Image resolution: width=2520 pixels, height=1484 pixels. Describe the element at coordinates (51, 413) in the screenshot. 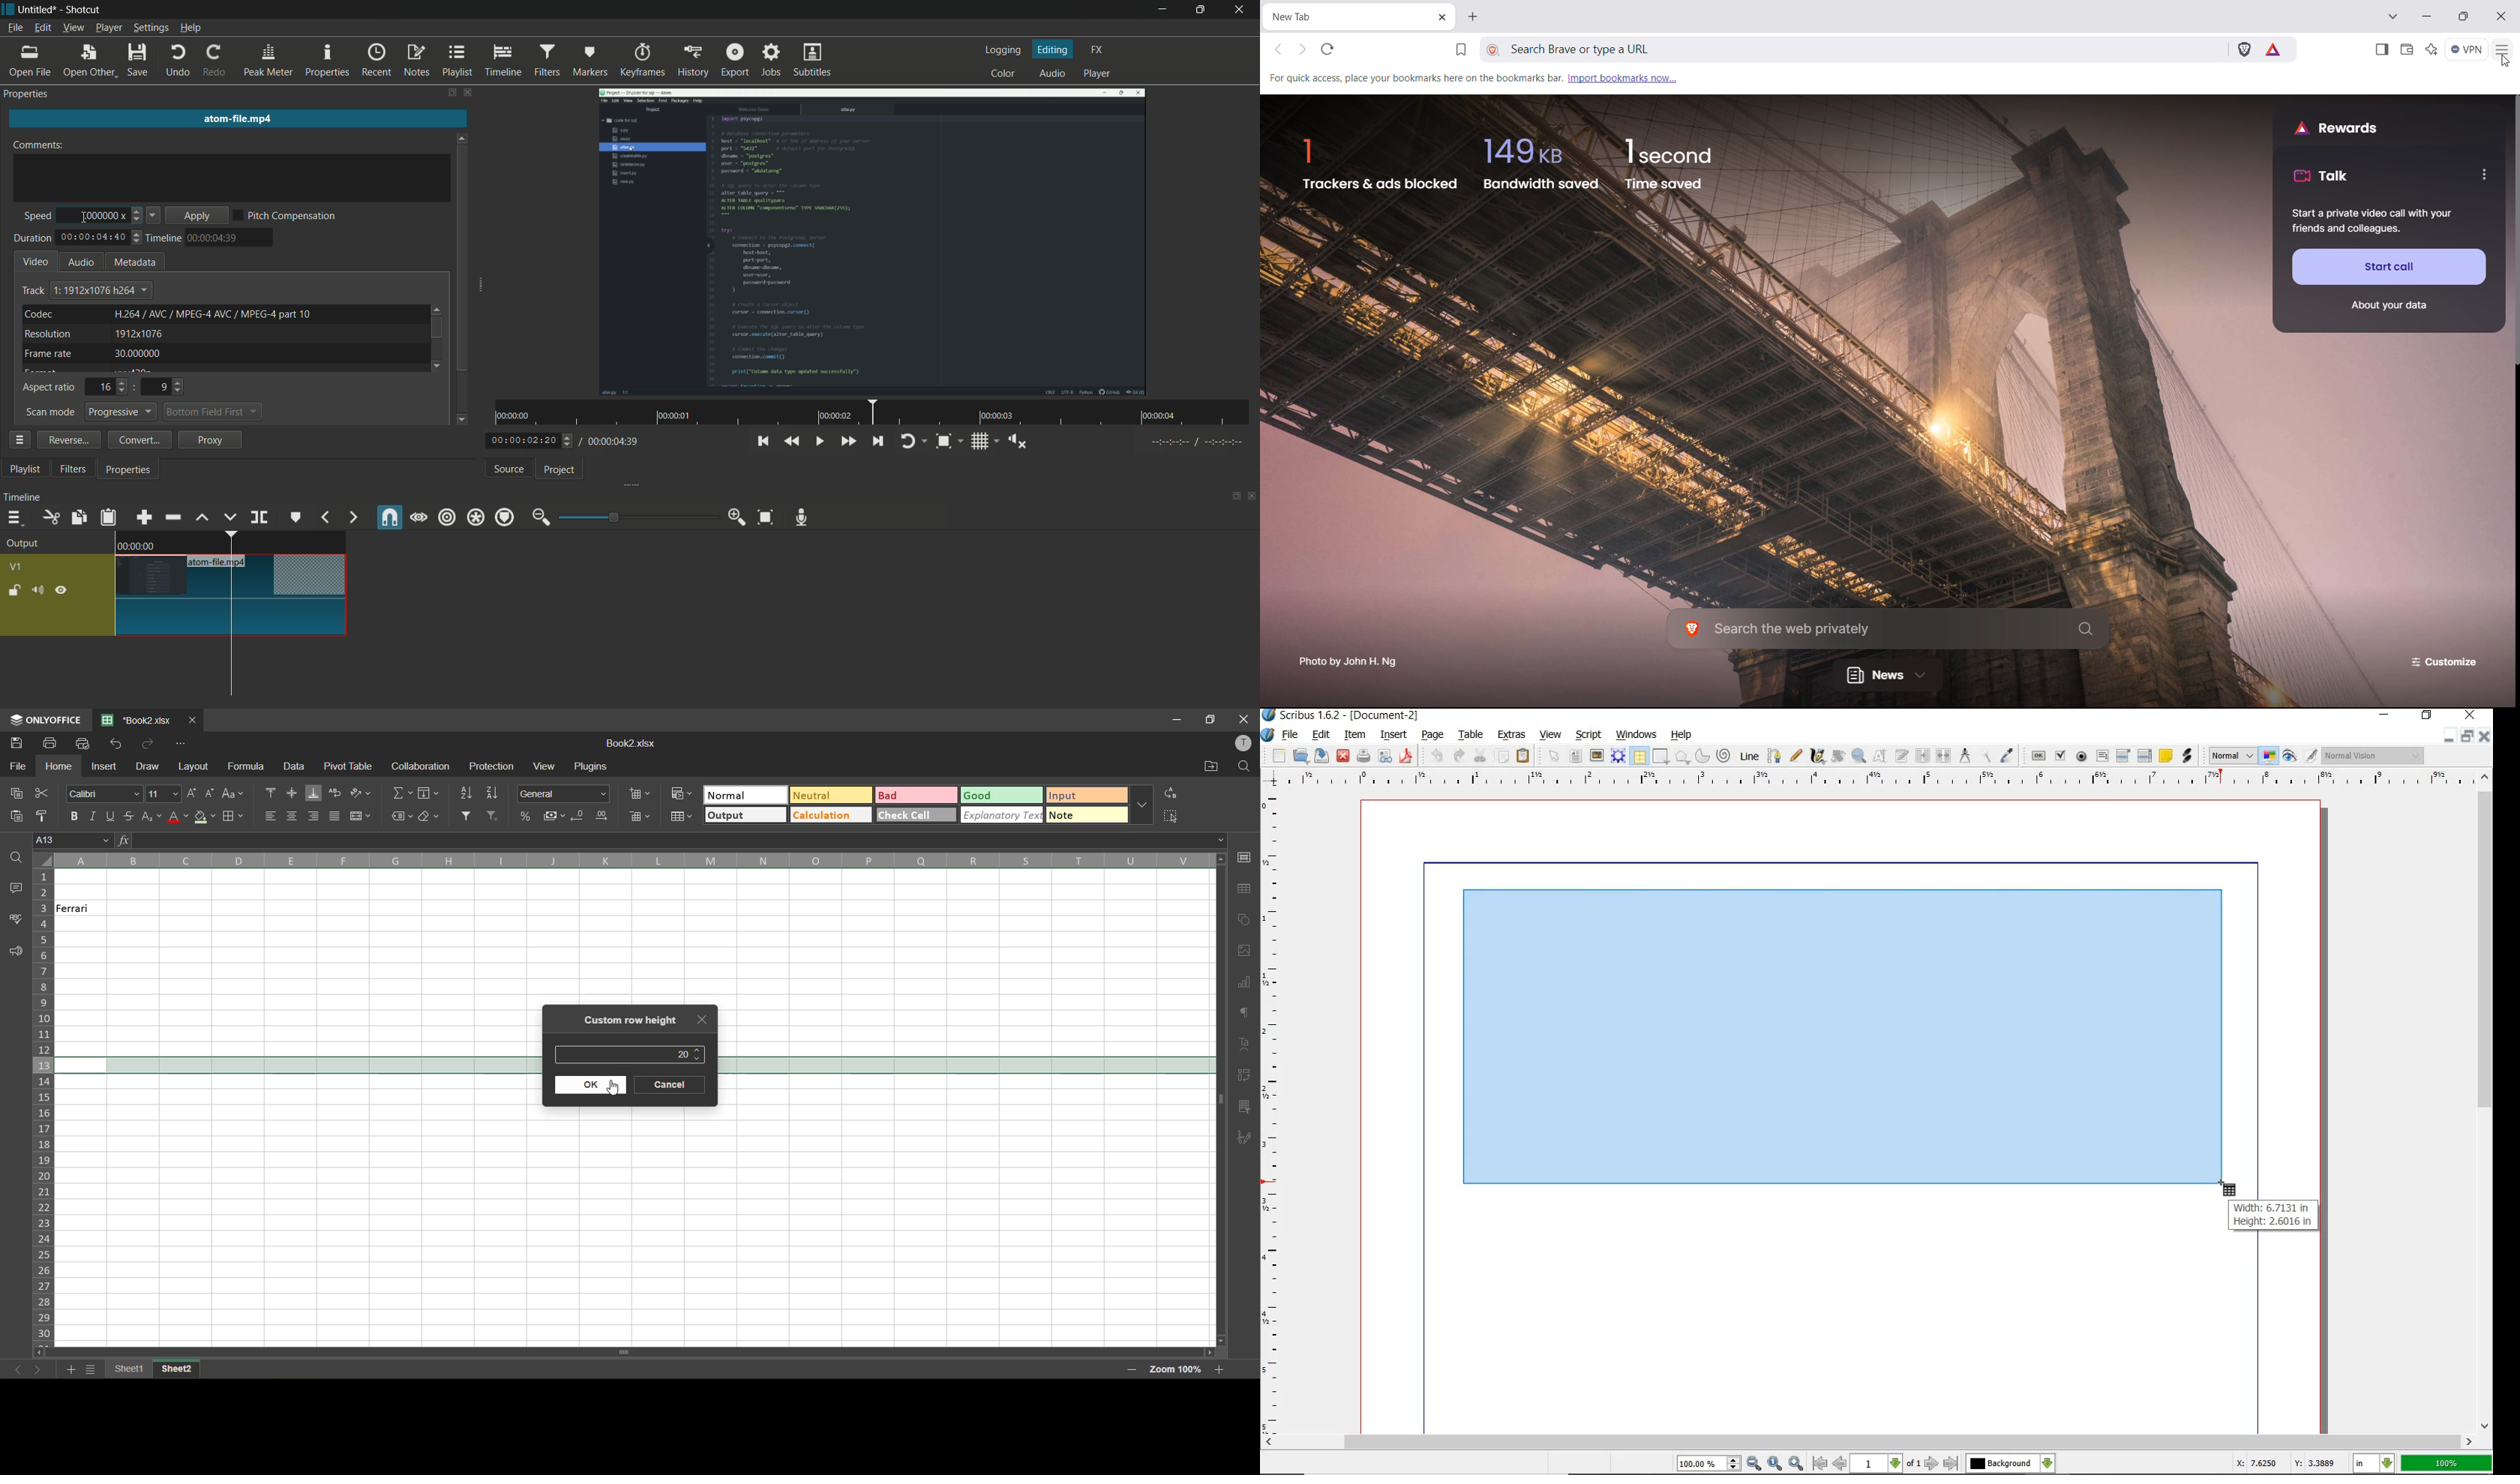

I see `scan mode` at that location.